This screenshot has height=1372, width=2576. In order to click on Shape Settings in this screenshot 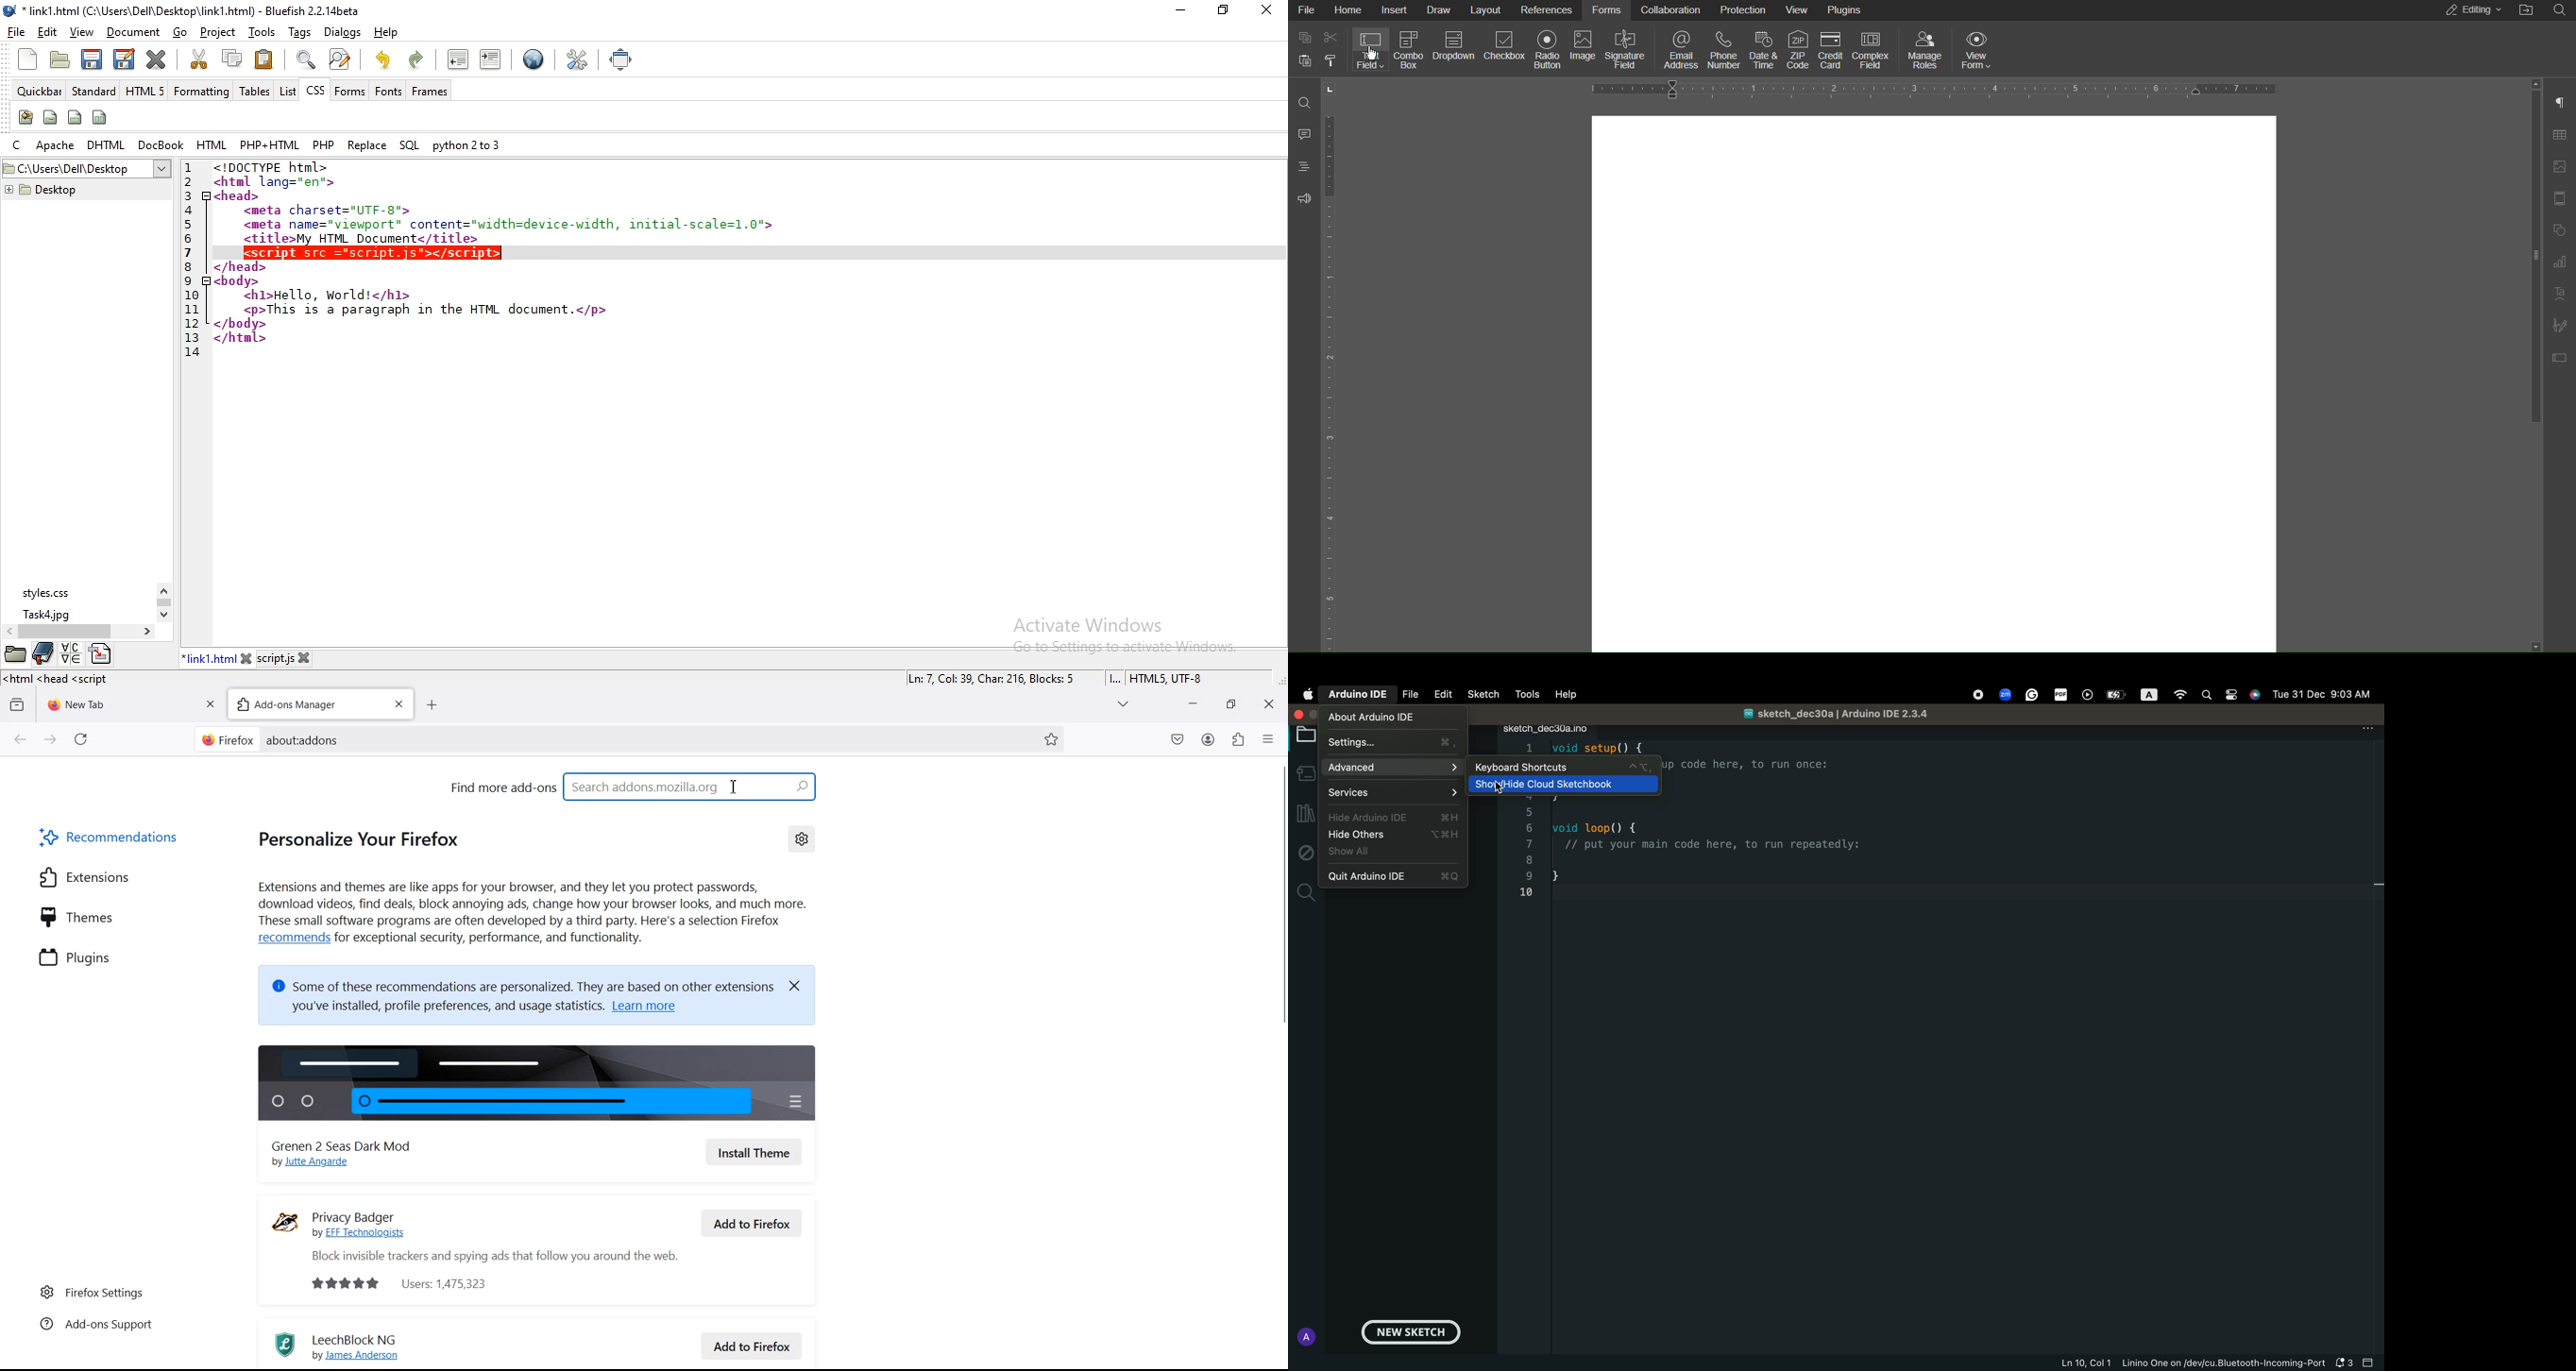, I will do `click(2561, 230)`.